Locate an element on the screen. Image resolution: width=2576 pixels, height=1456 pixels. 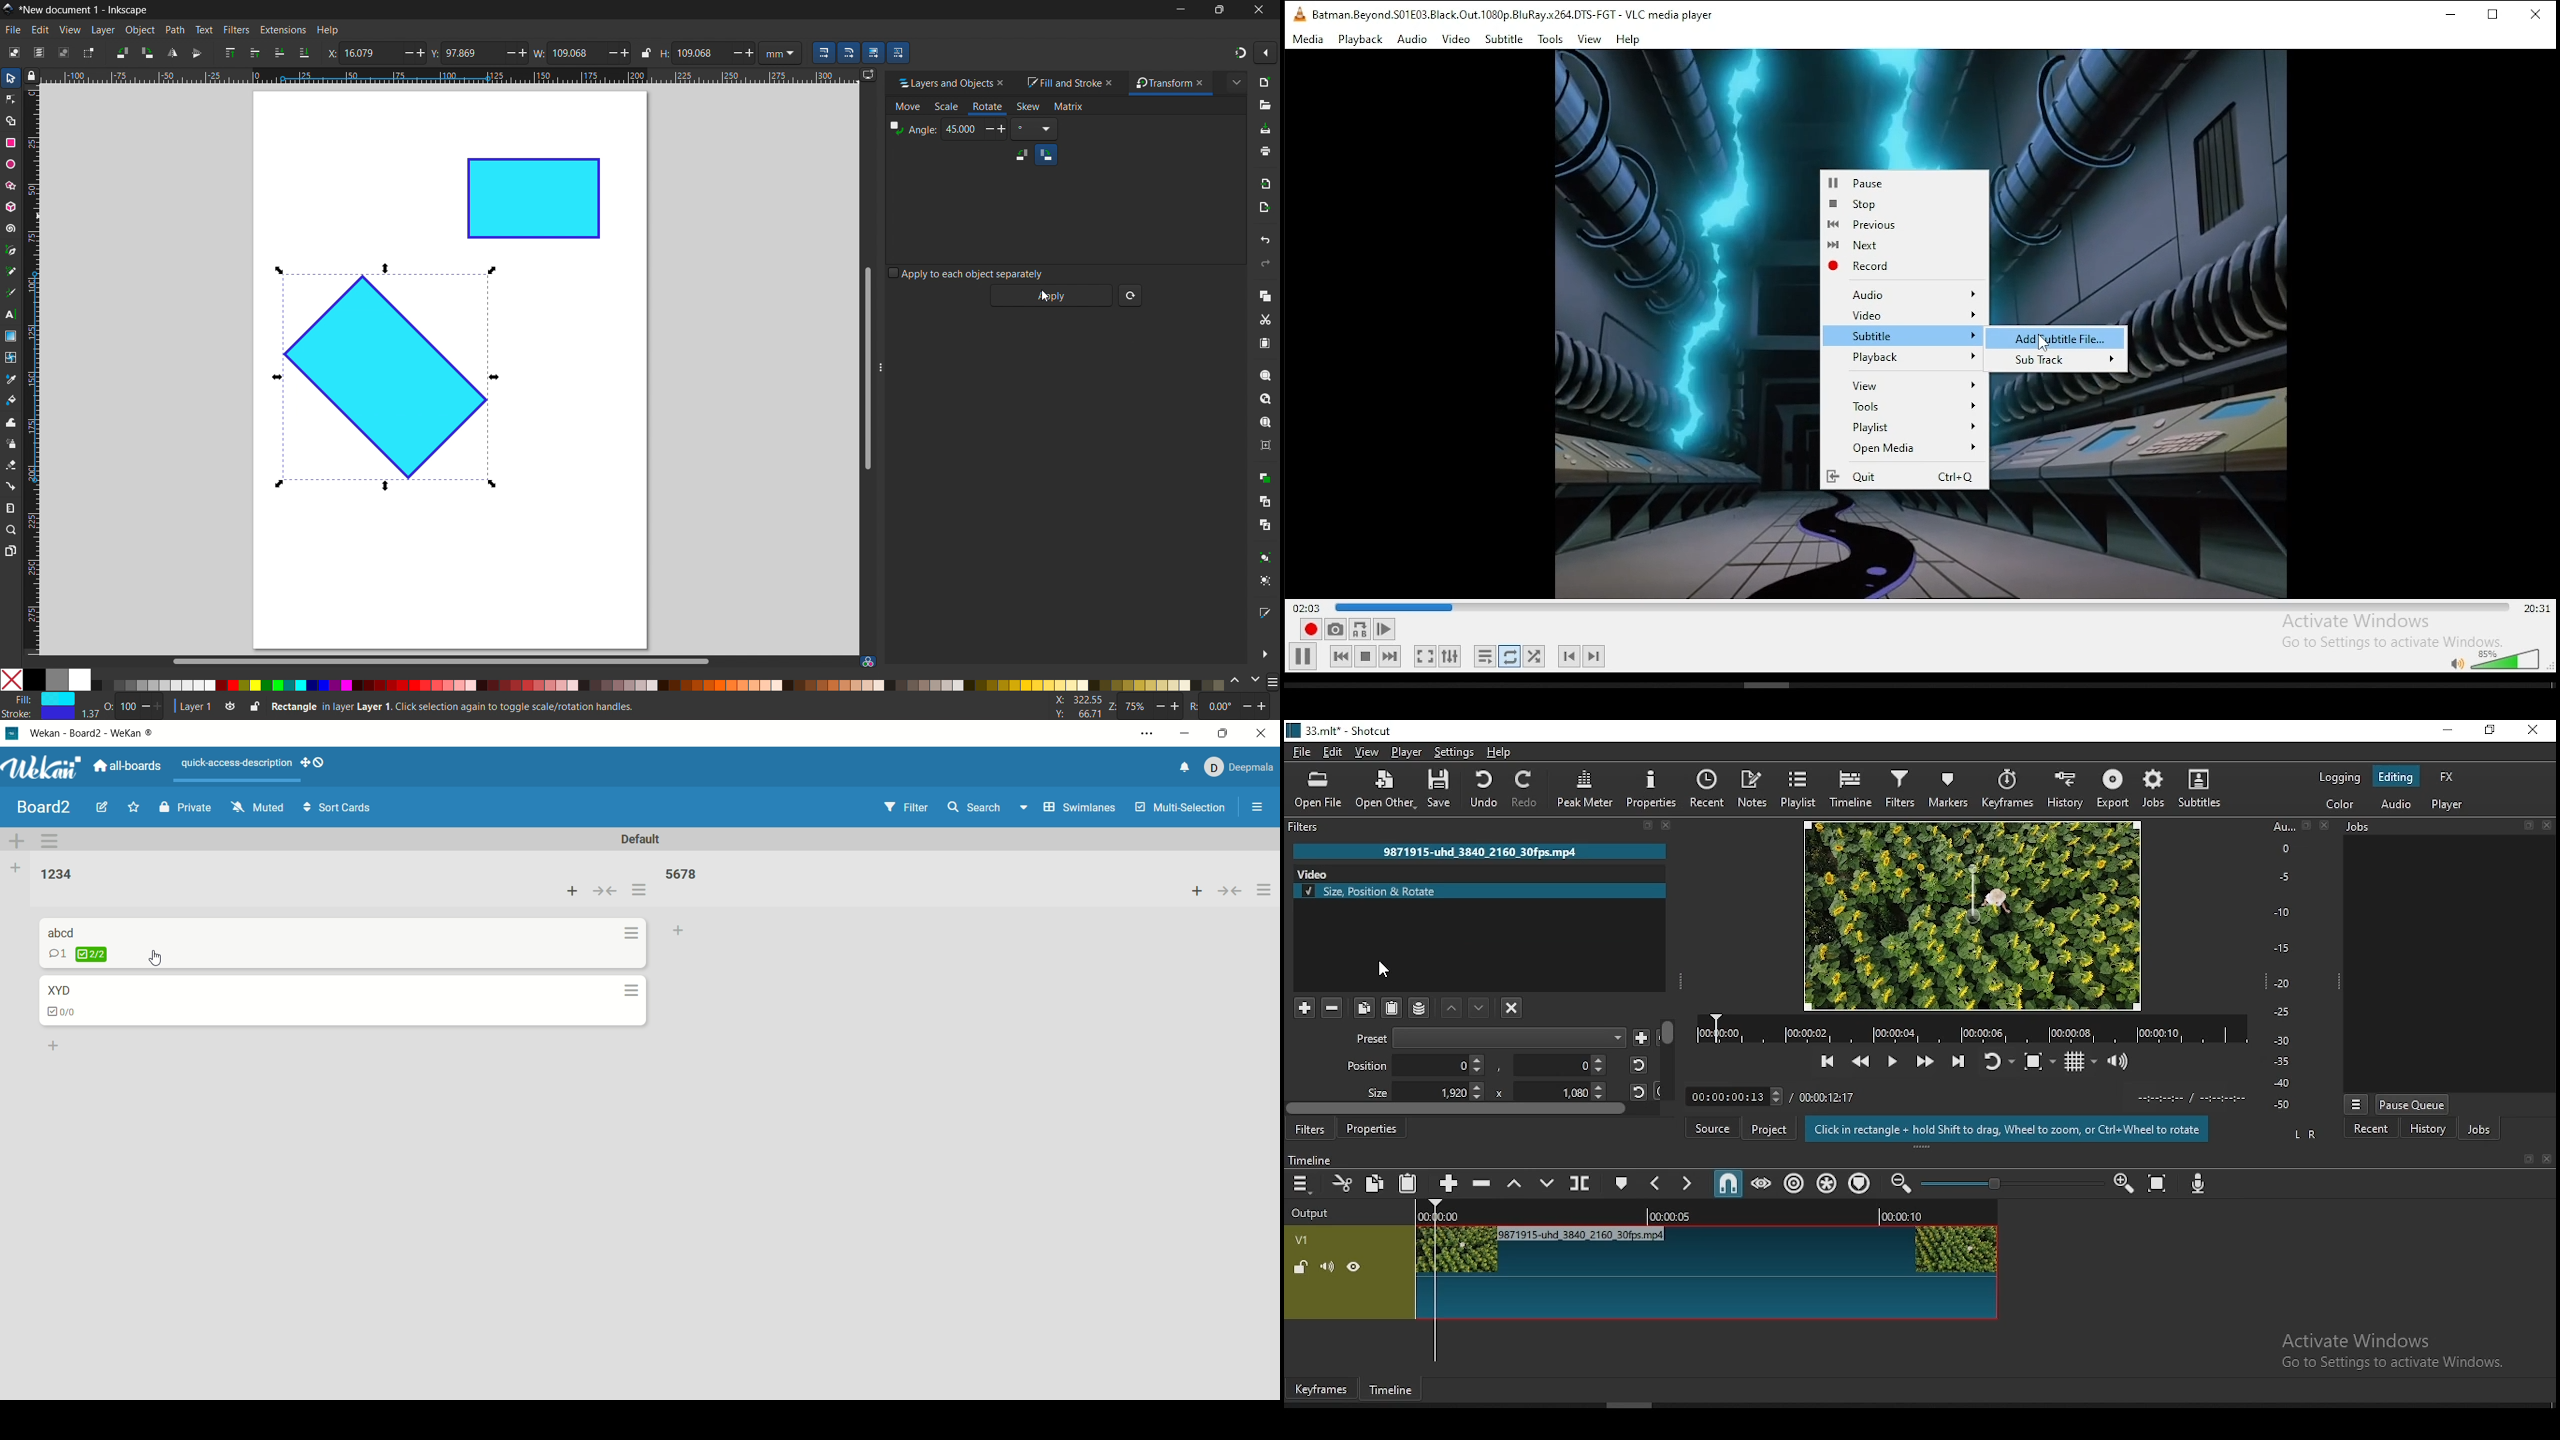
player is located at coordinates (2452, 805).